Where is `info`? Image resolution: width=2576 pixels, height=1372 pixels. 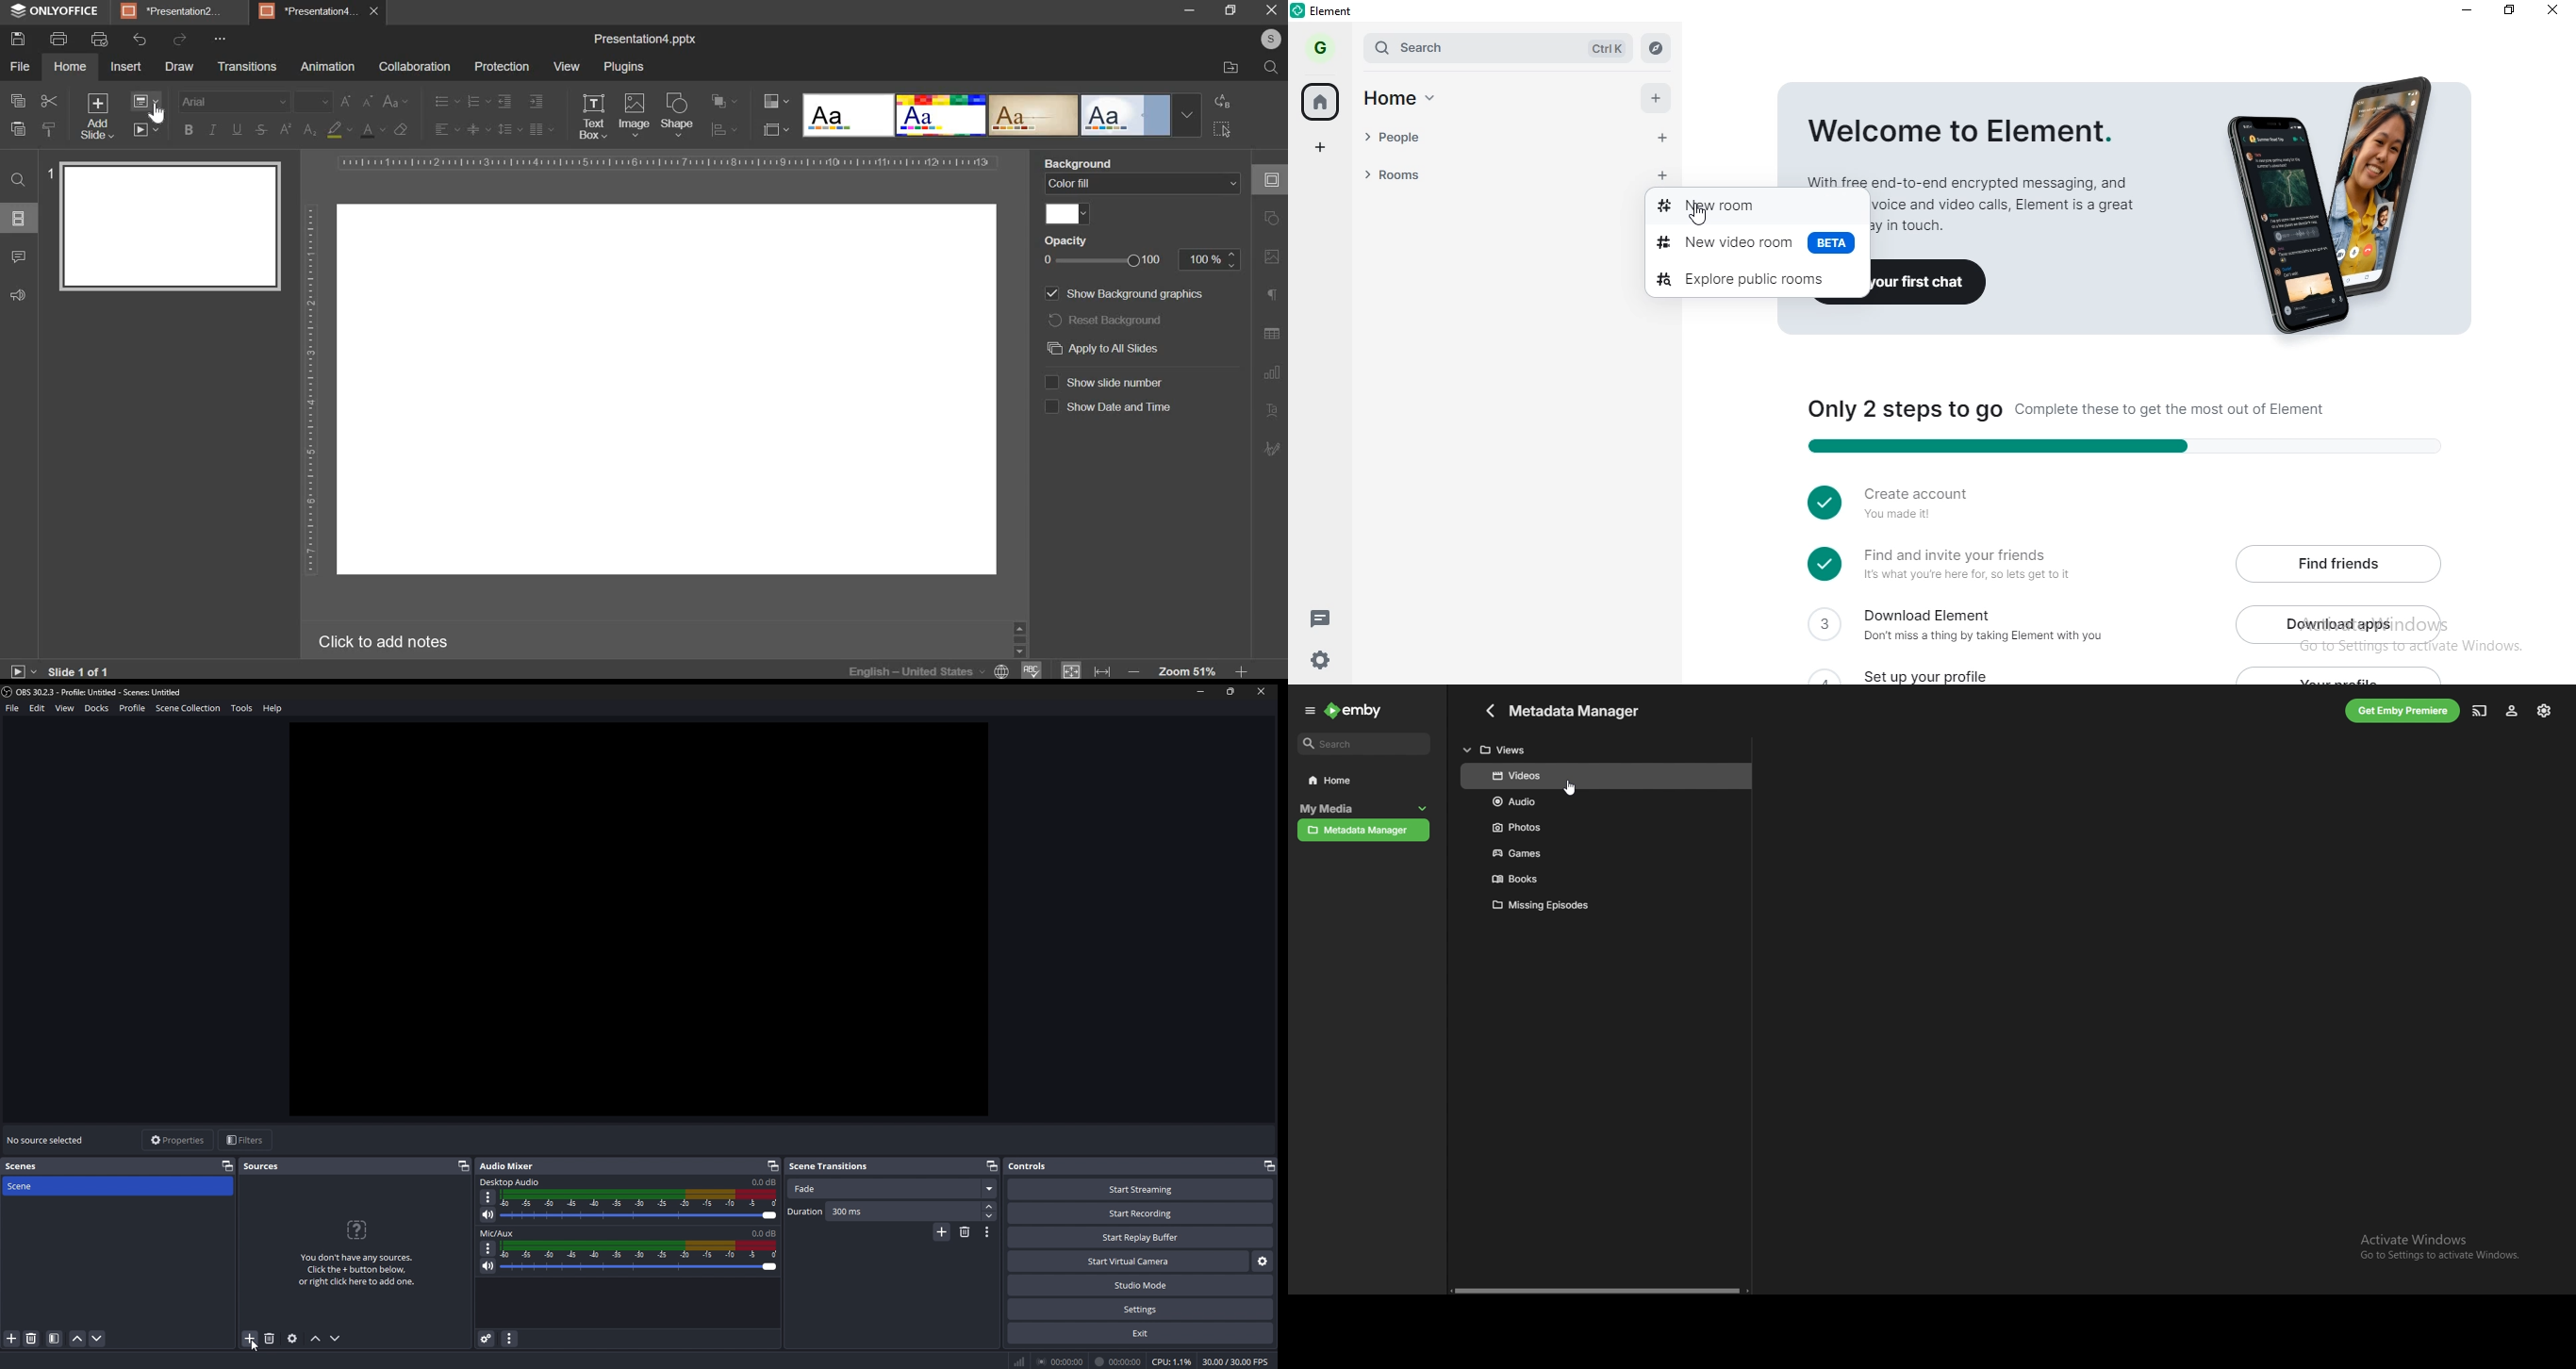
info is located at coordinates (358, 1254).